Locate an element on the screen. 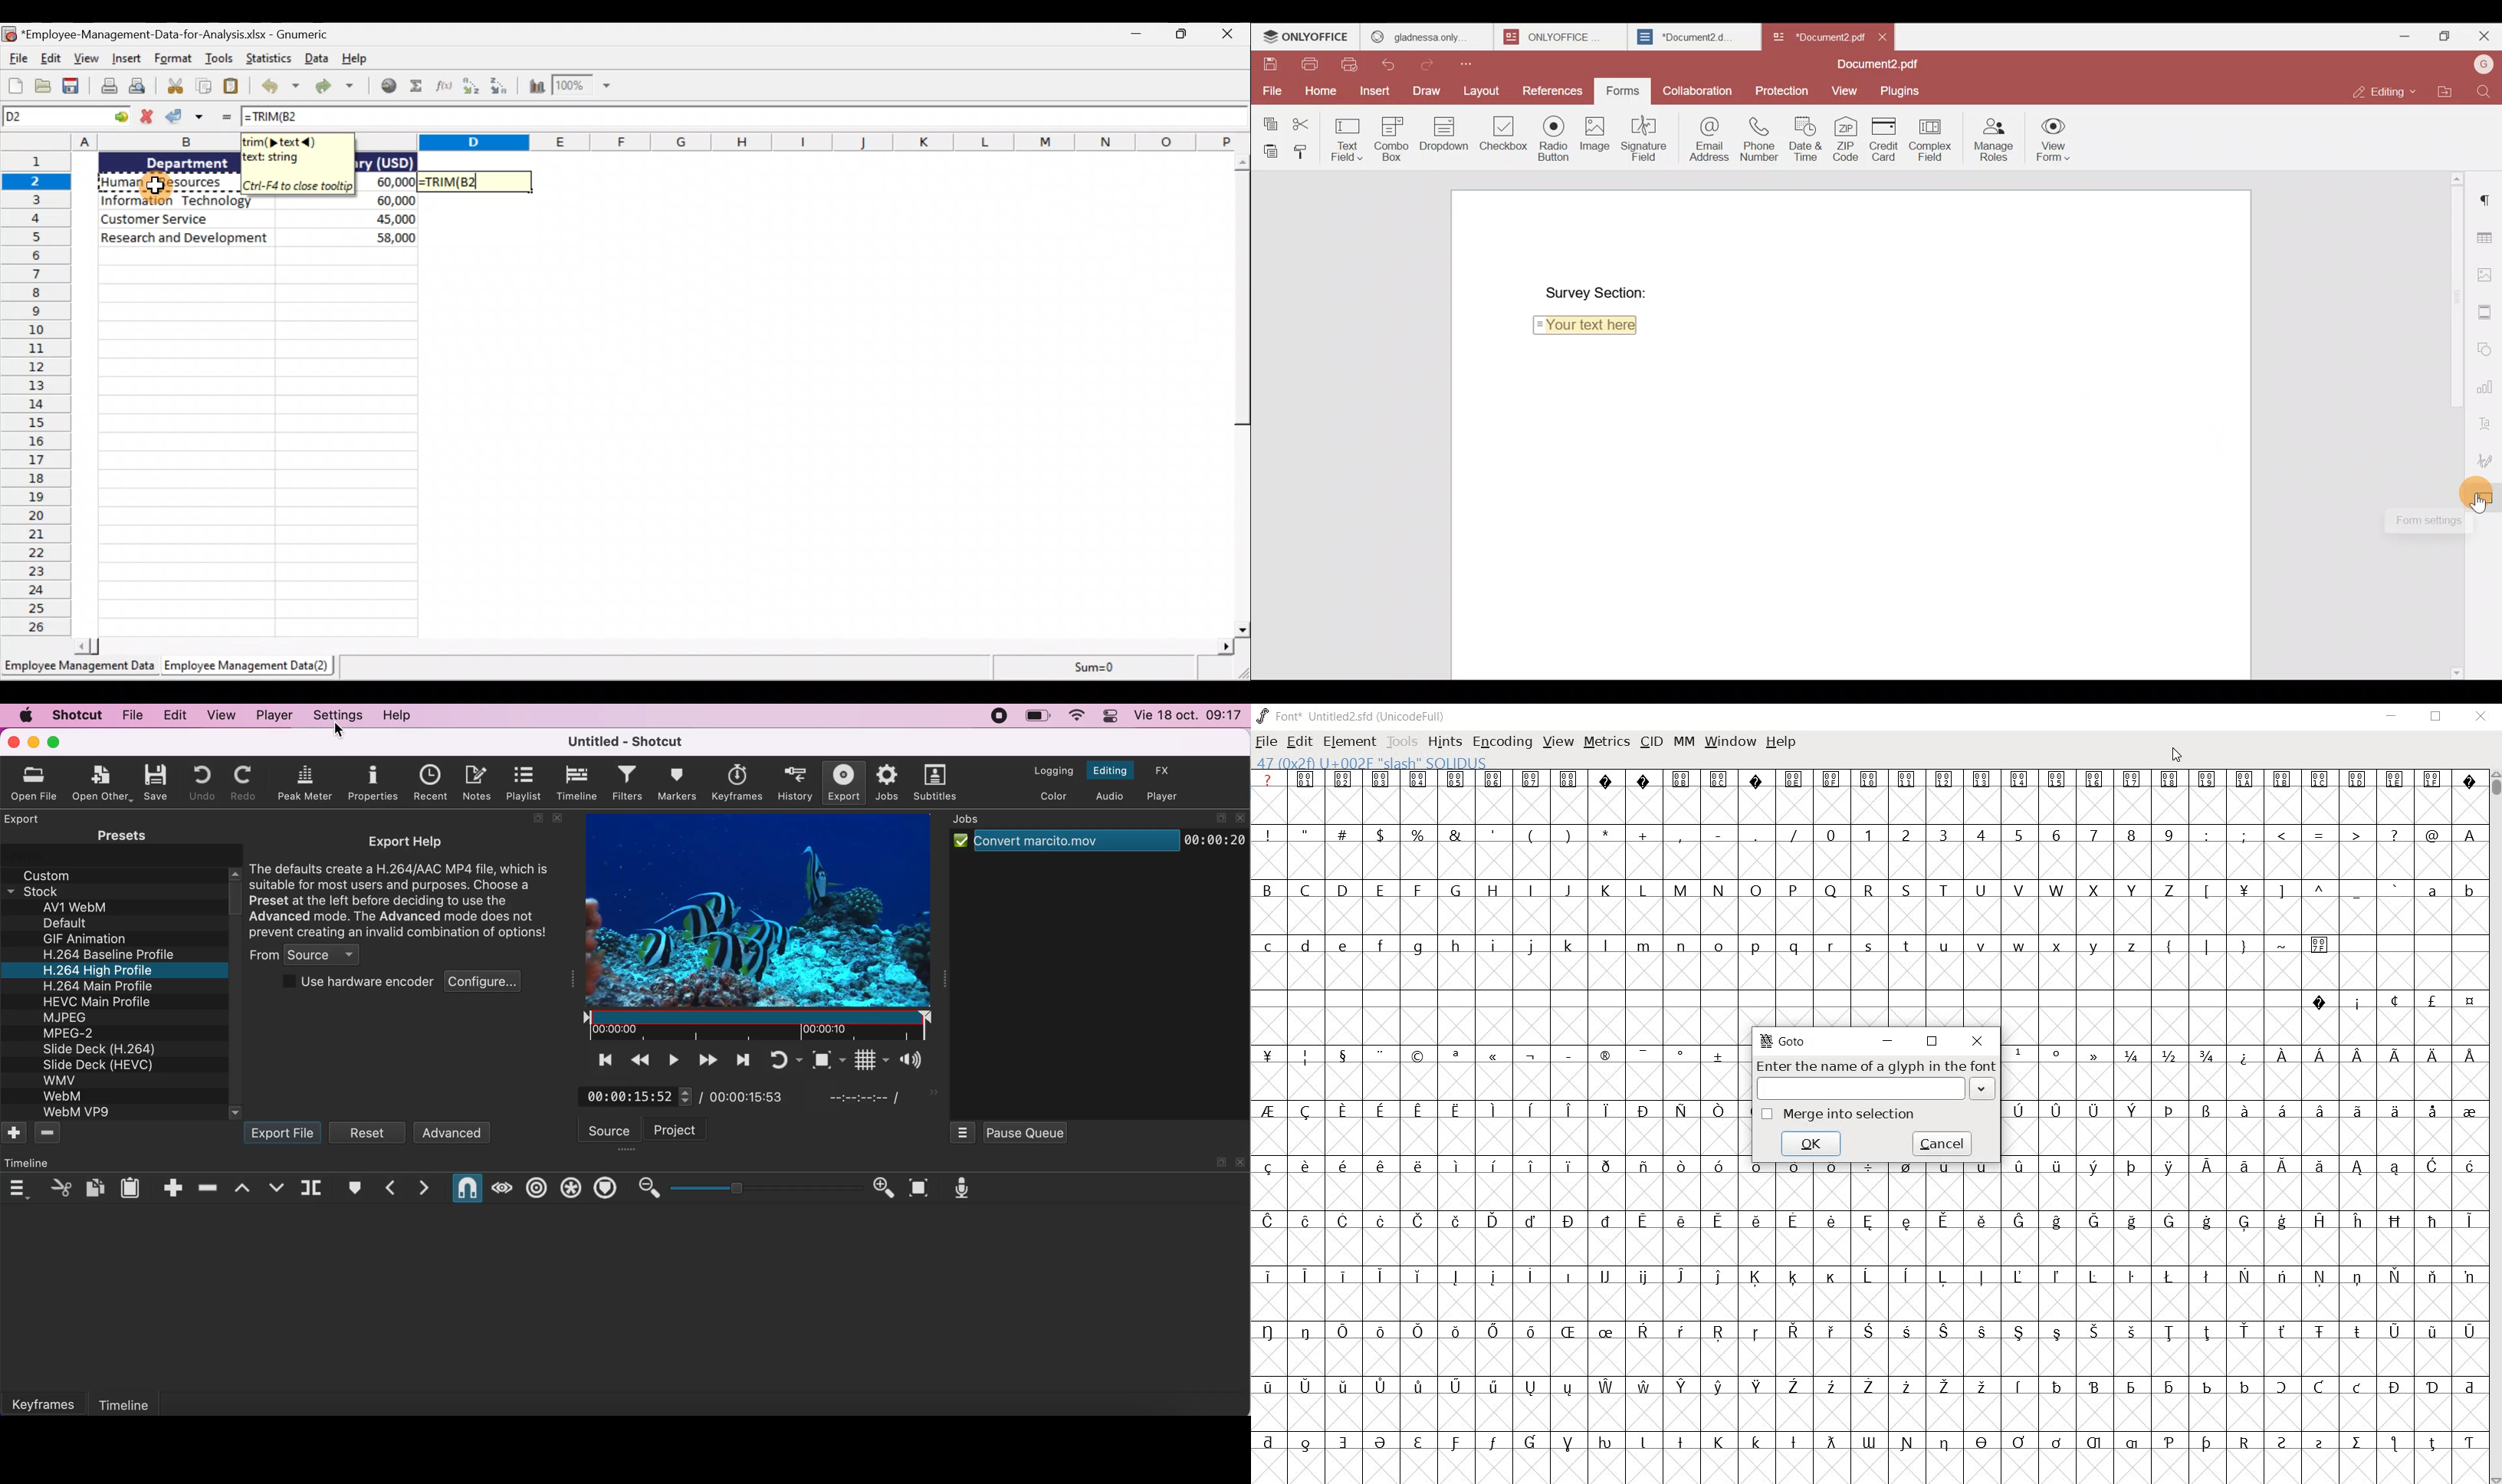  previous marker is located at coordinates (388, 1189).